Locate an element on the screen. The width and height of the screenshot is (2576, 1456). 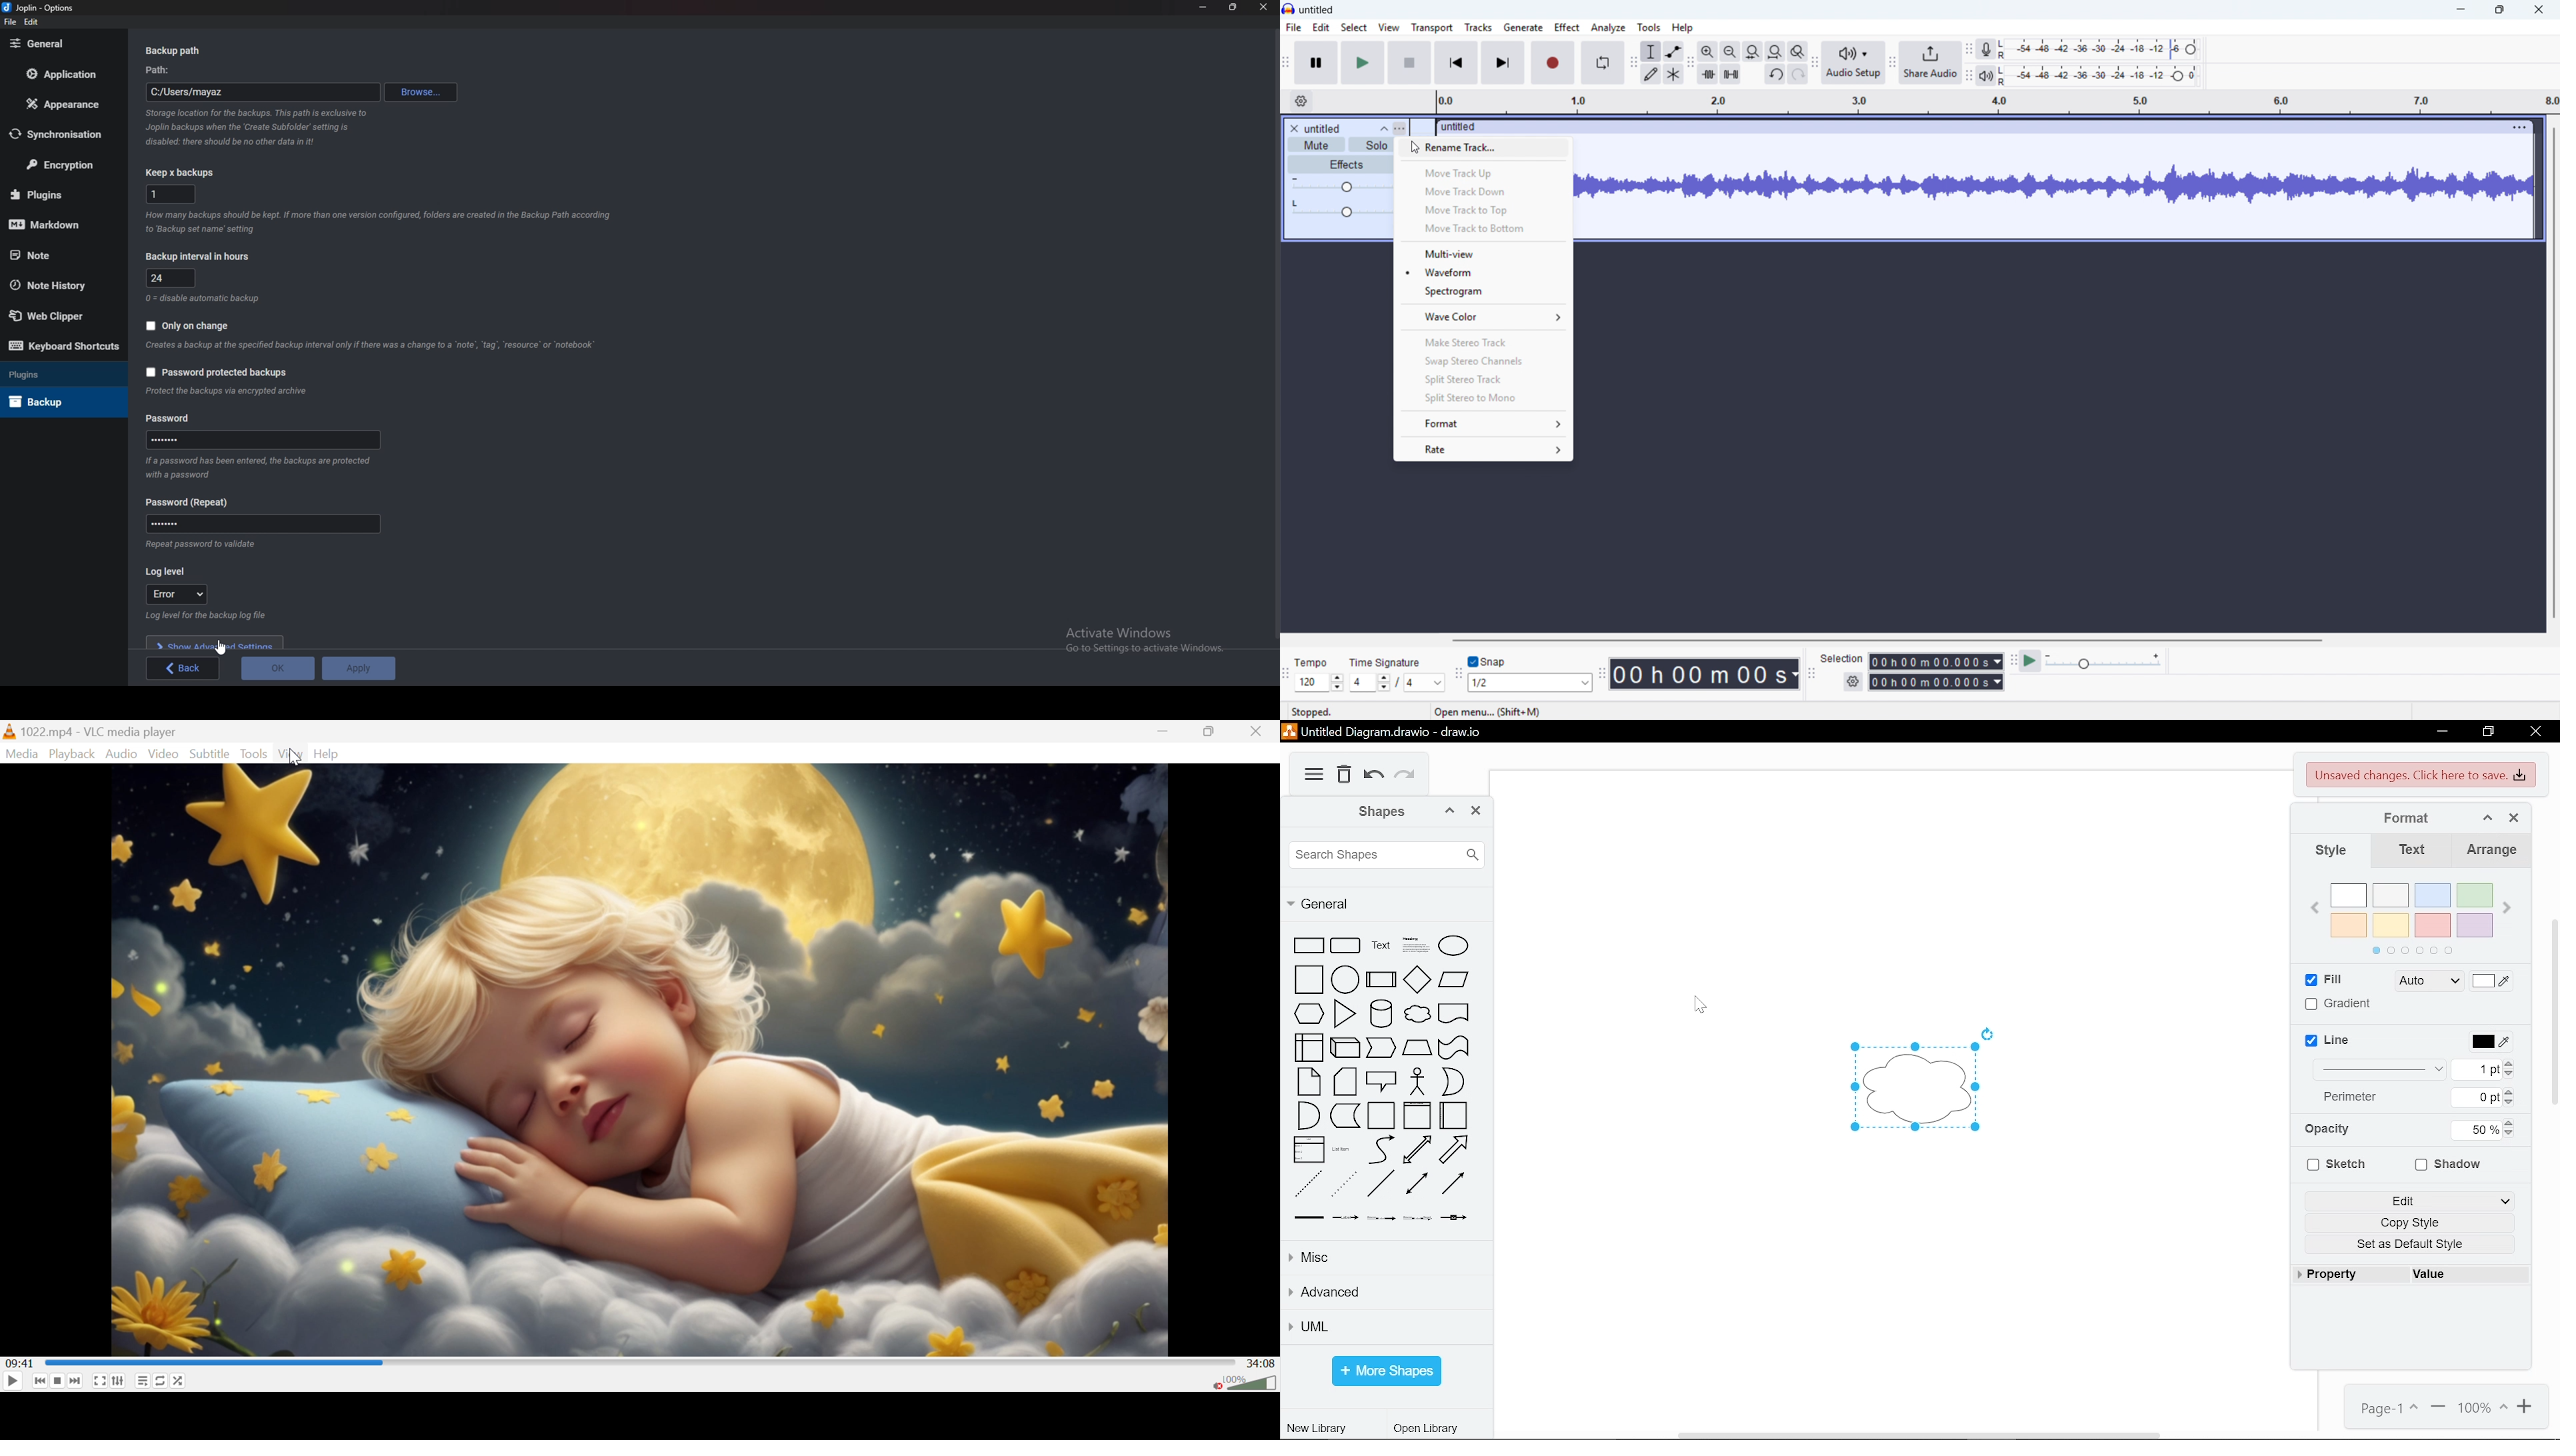
current line width is located at coordinates (2474, 1069).